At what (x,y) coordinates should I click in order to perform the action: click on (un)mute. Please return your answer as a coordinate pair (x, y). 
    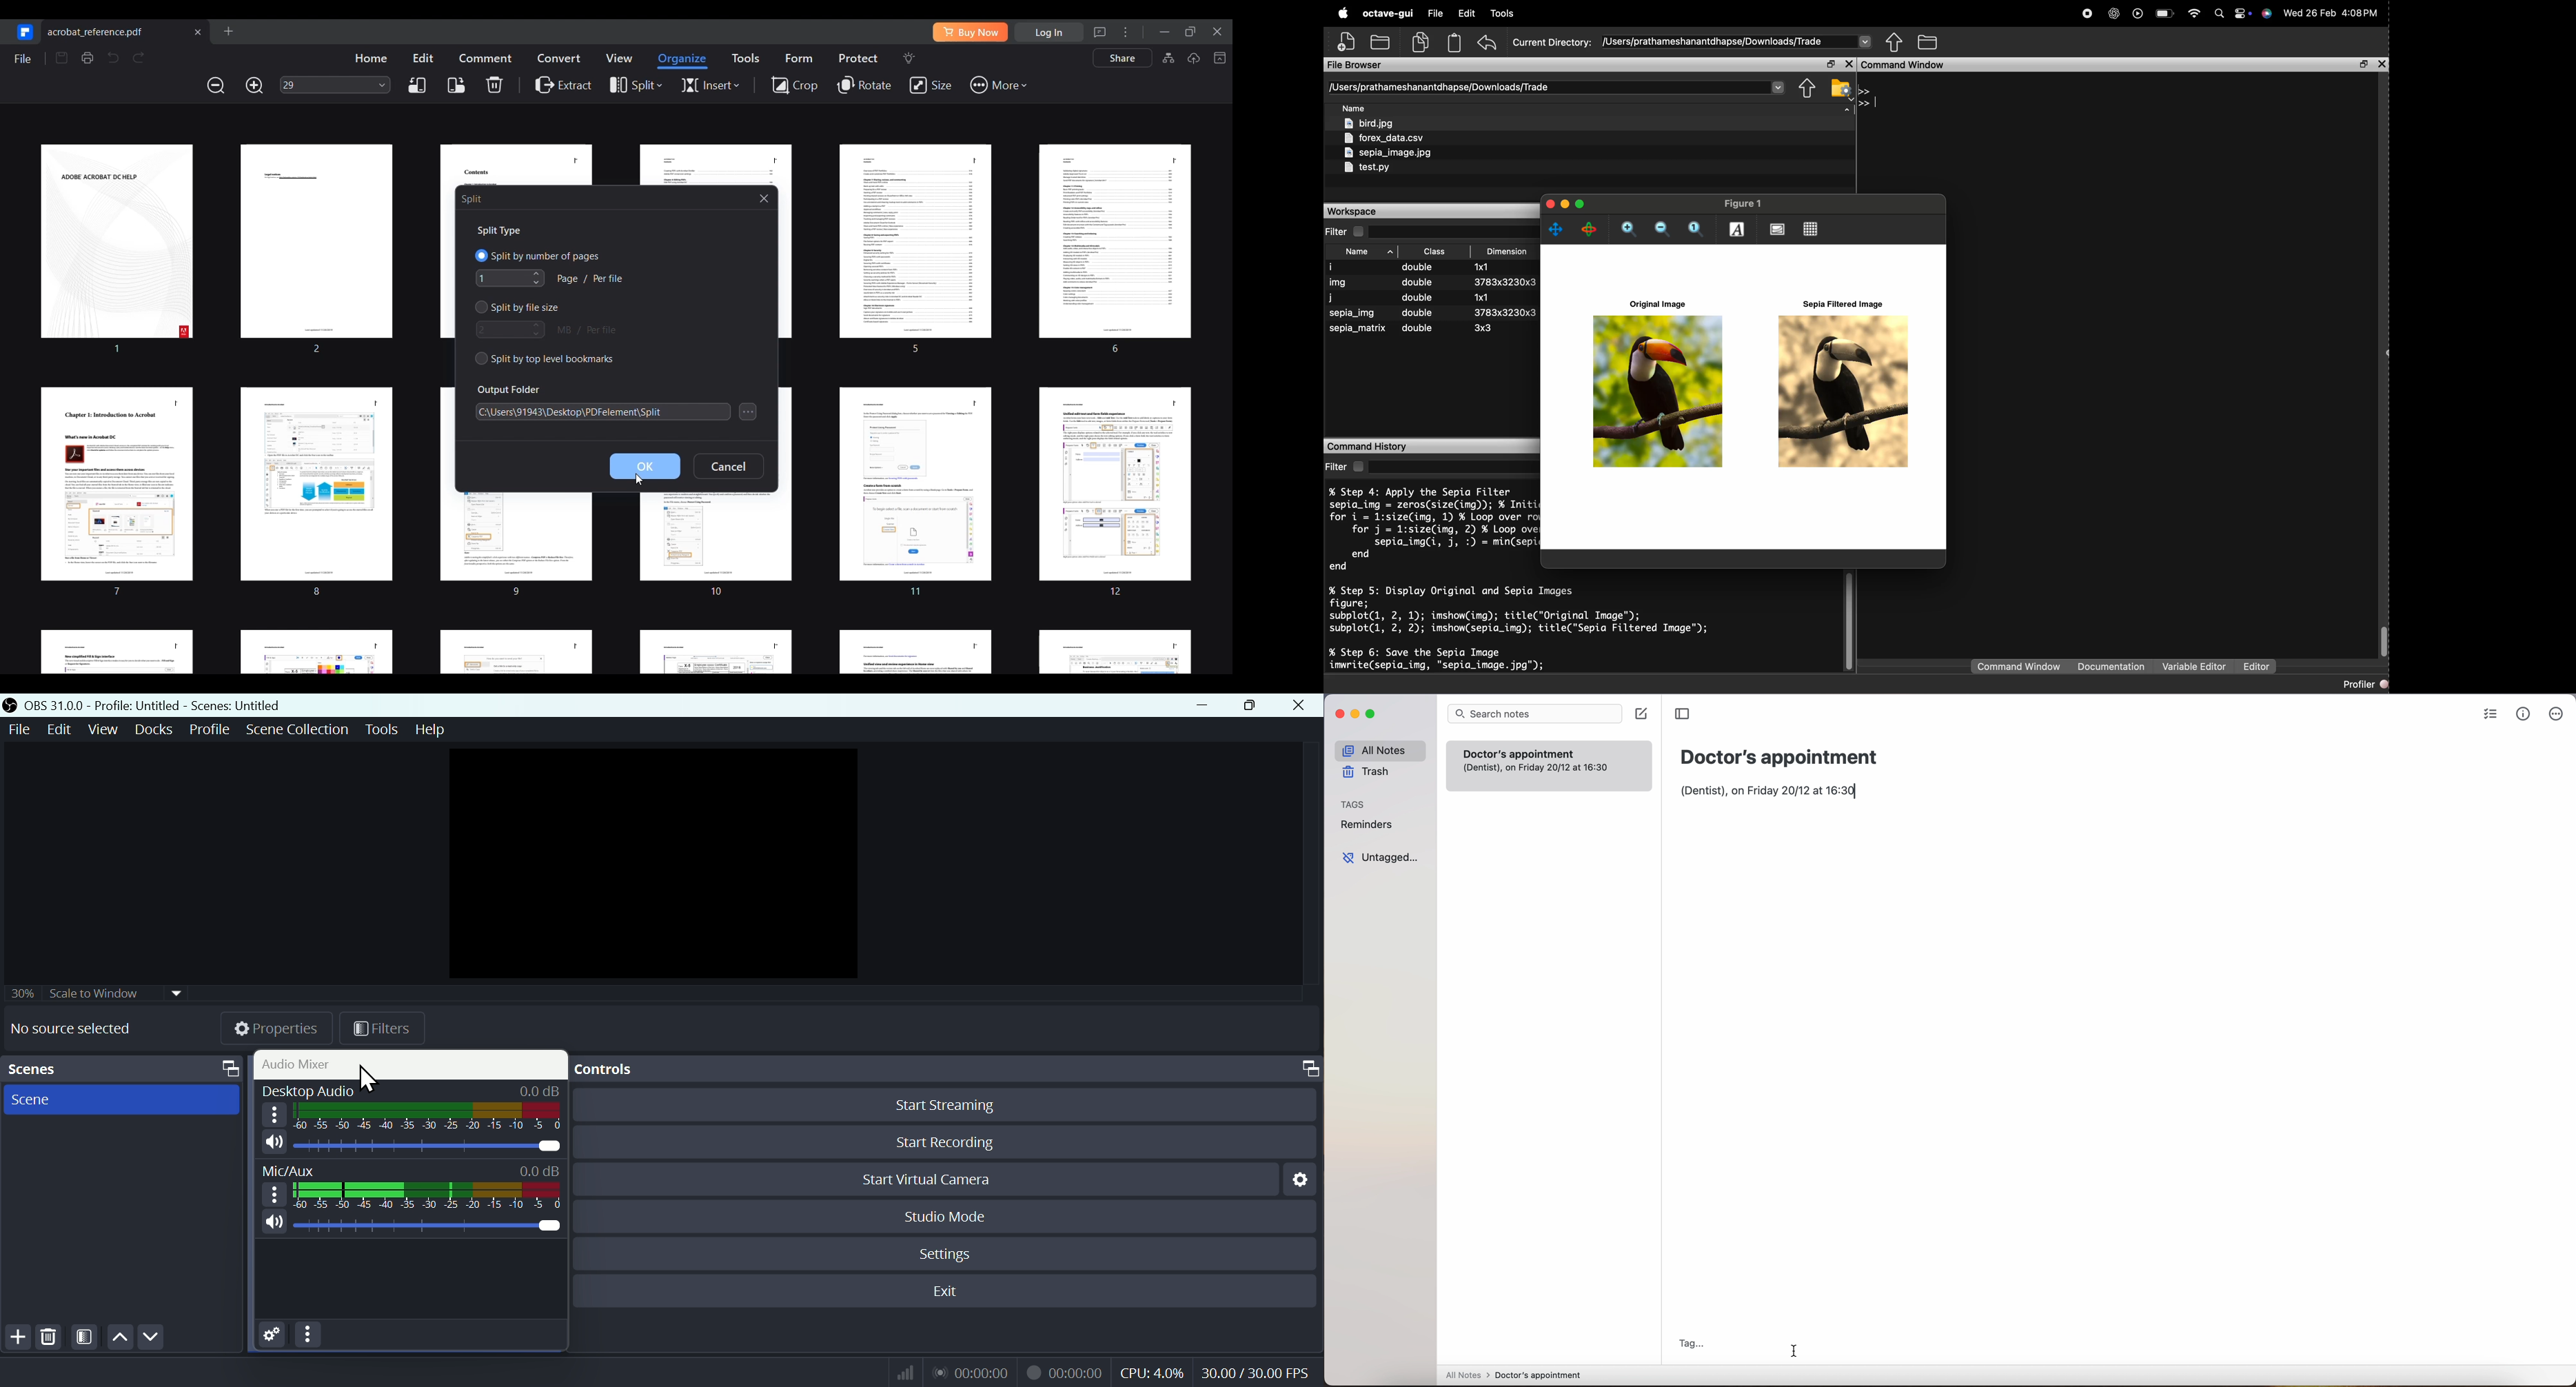
    Looking at the image, I should click on (273, 1222).